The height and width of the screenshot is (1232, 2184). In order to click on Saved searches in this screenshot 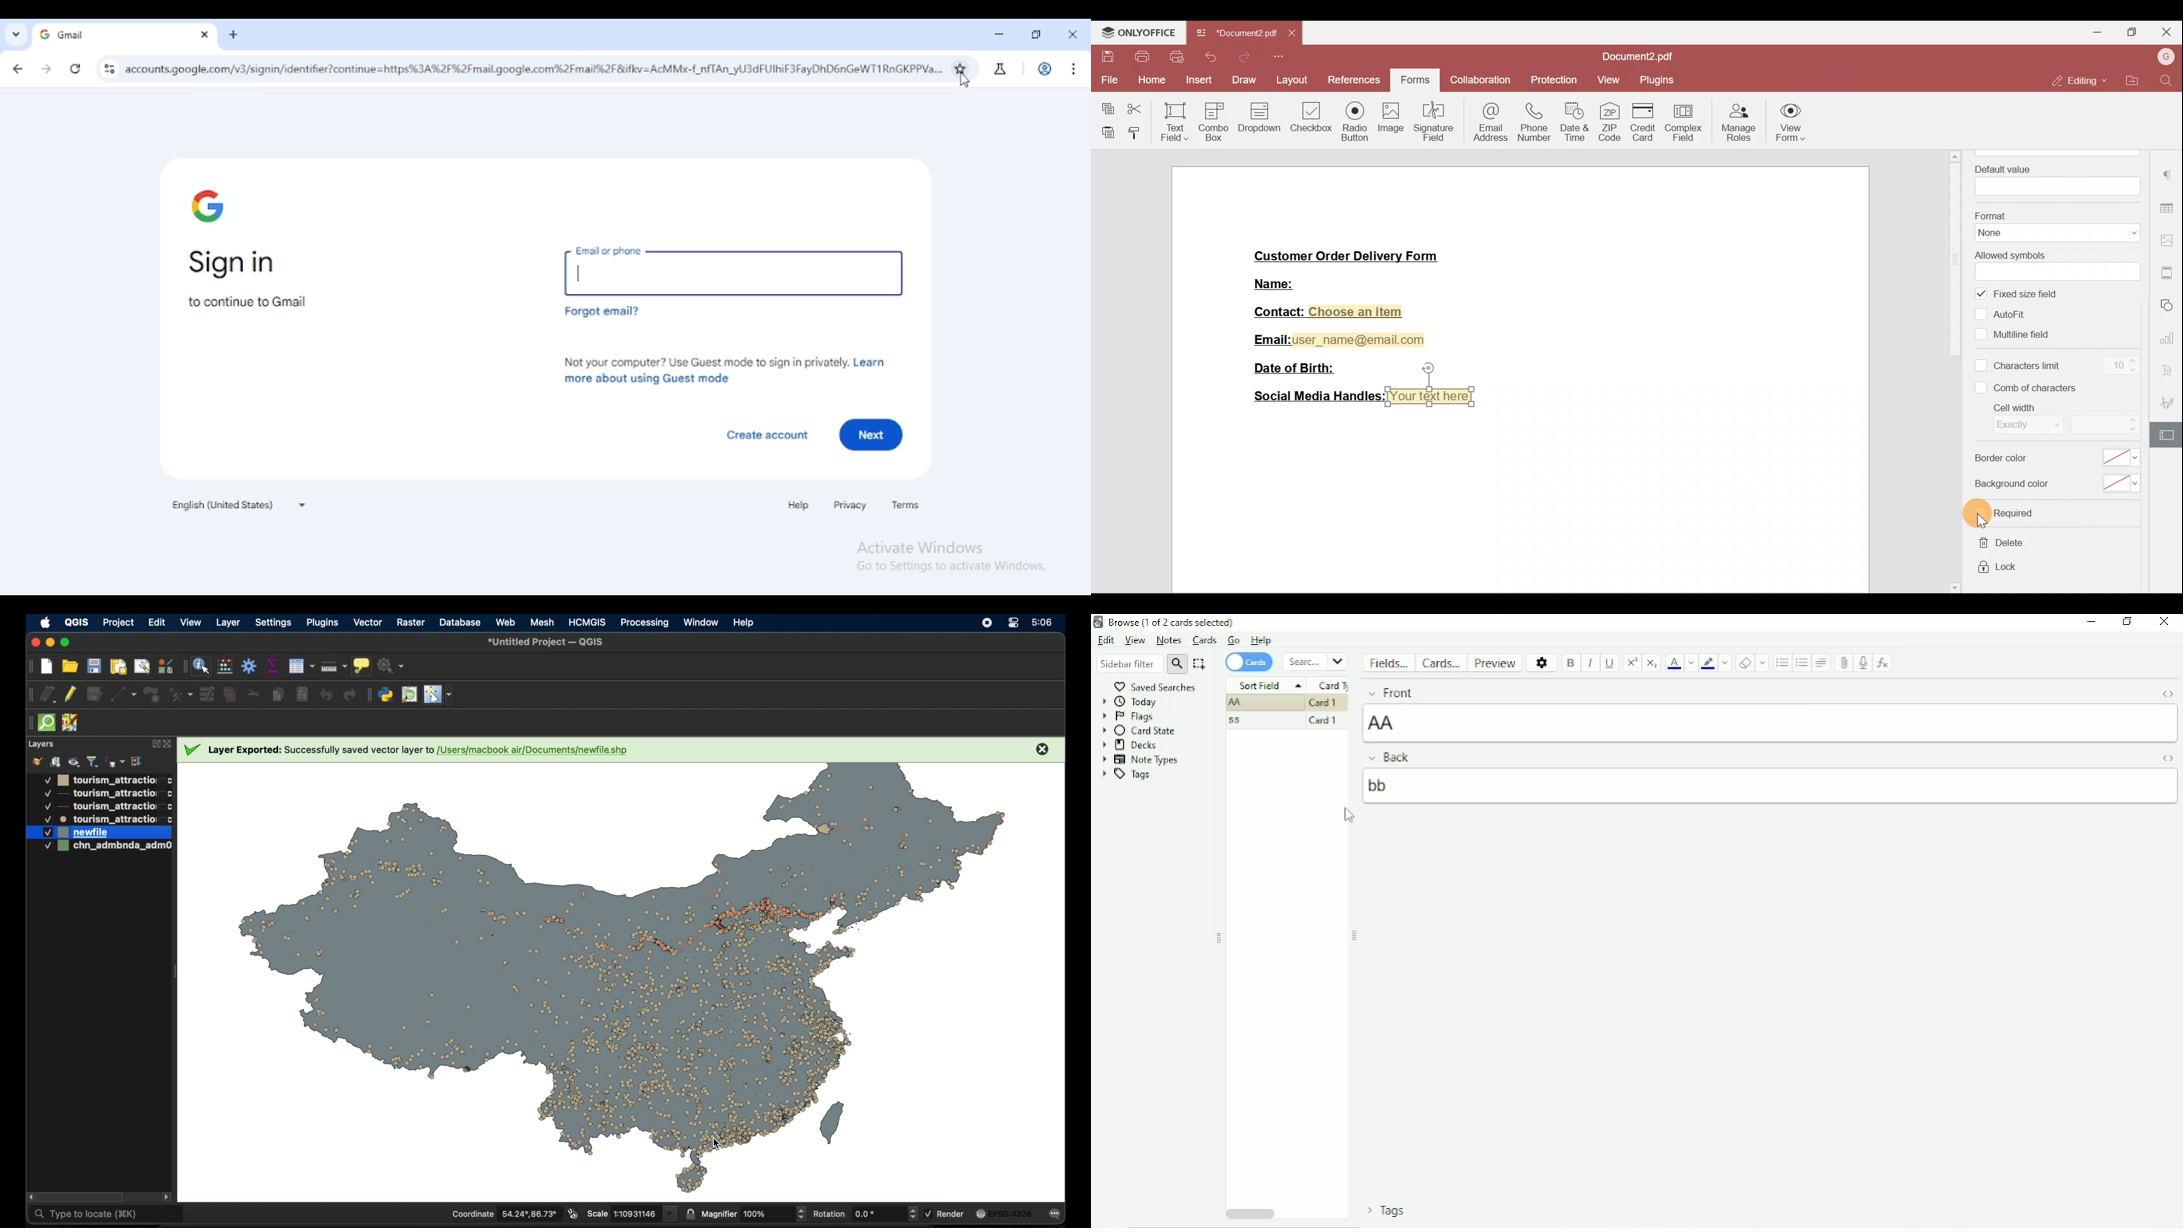, I will do `click(1151, 685)`.